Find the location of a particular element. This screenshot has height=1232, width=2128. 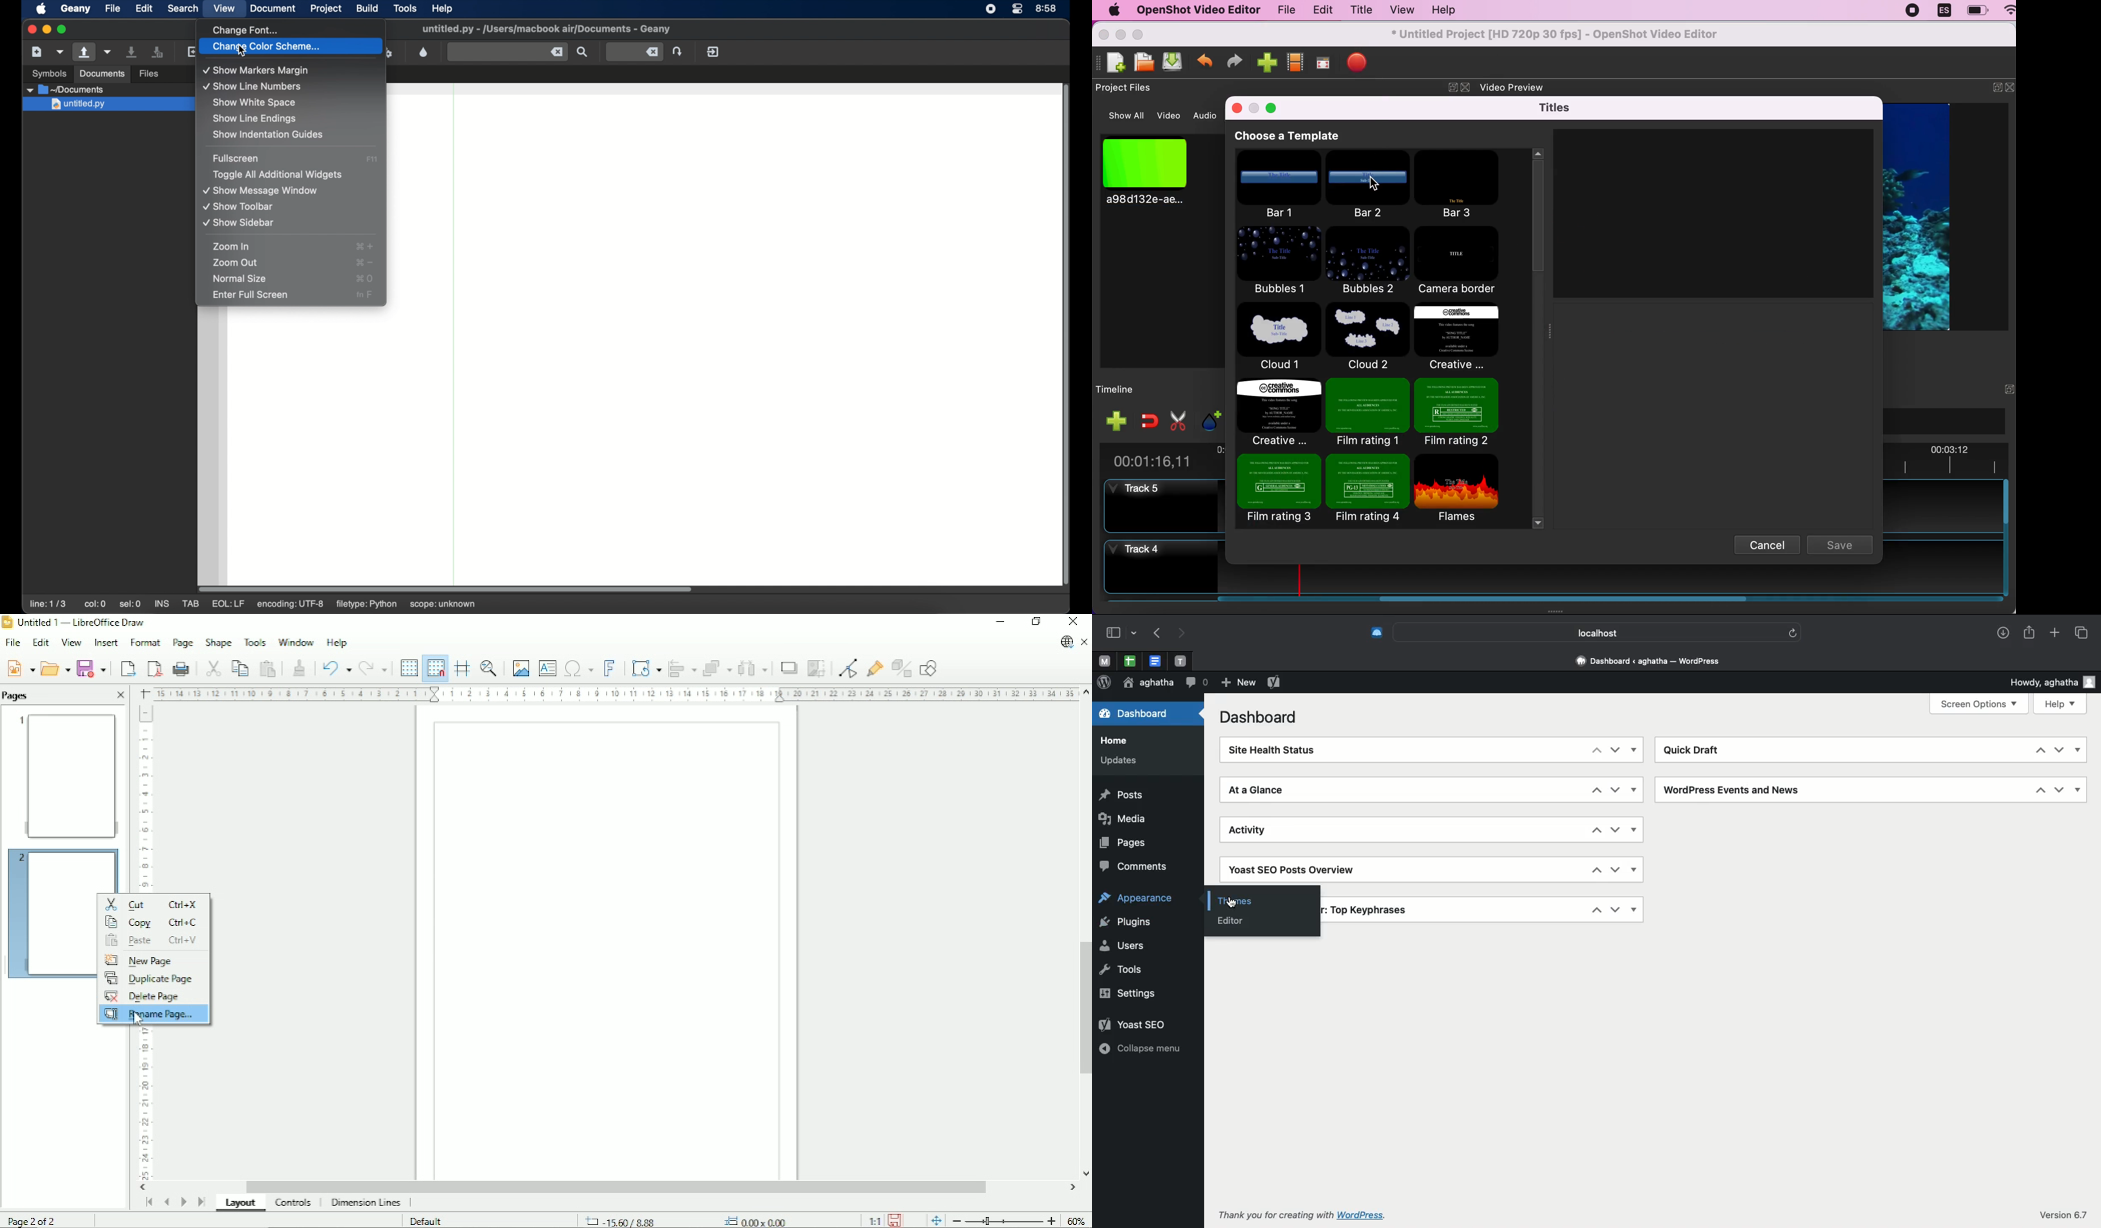

Insert image is located at coordinates (519, 668).